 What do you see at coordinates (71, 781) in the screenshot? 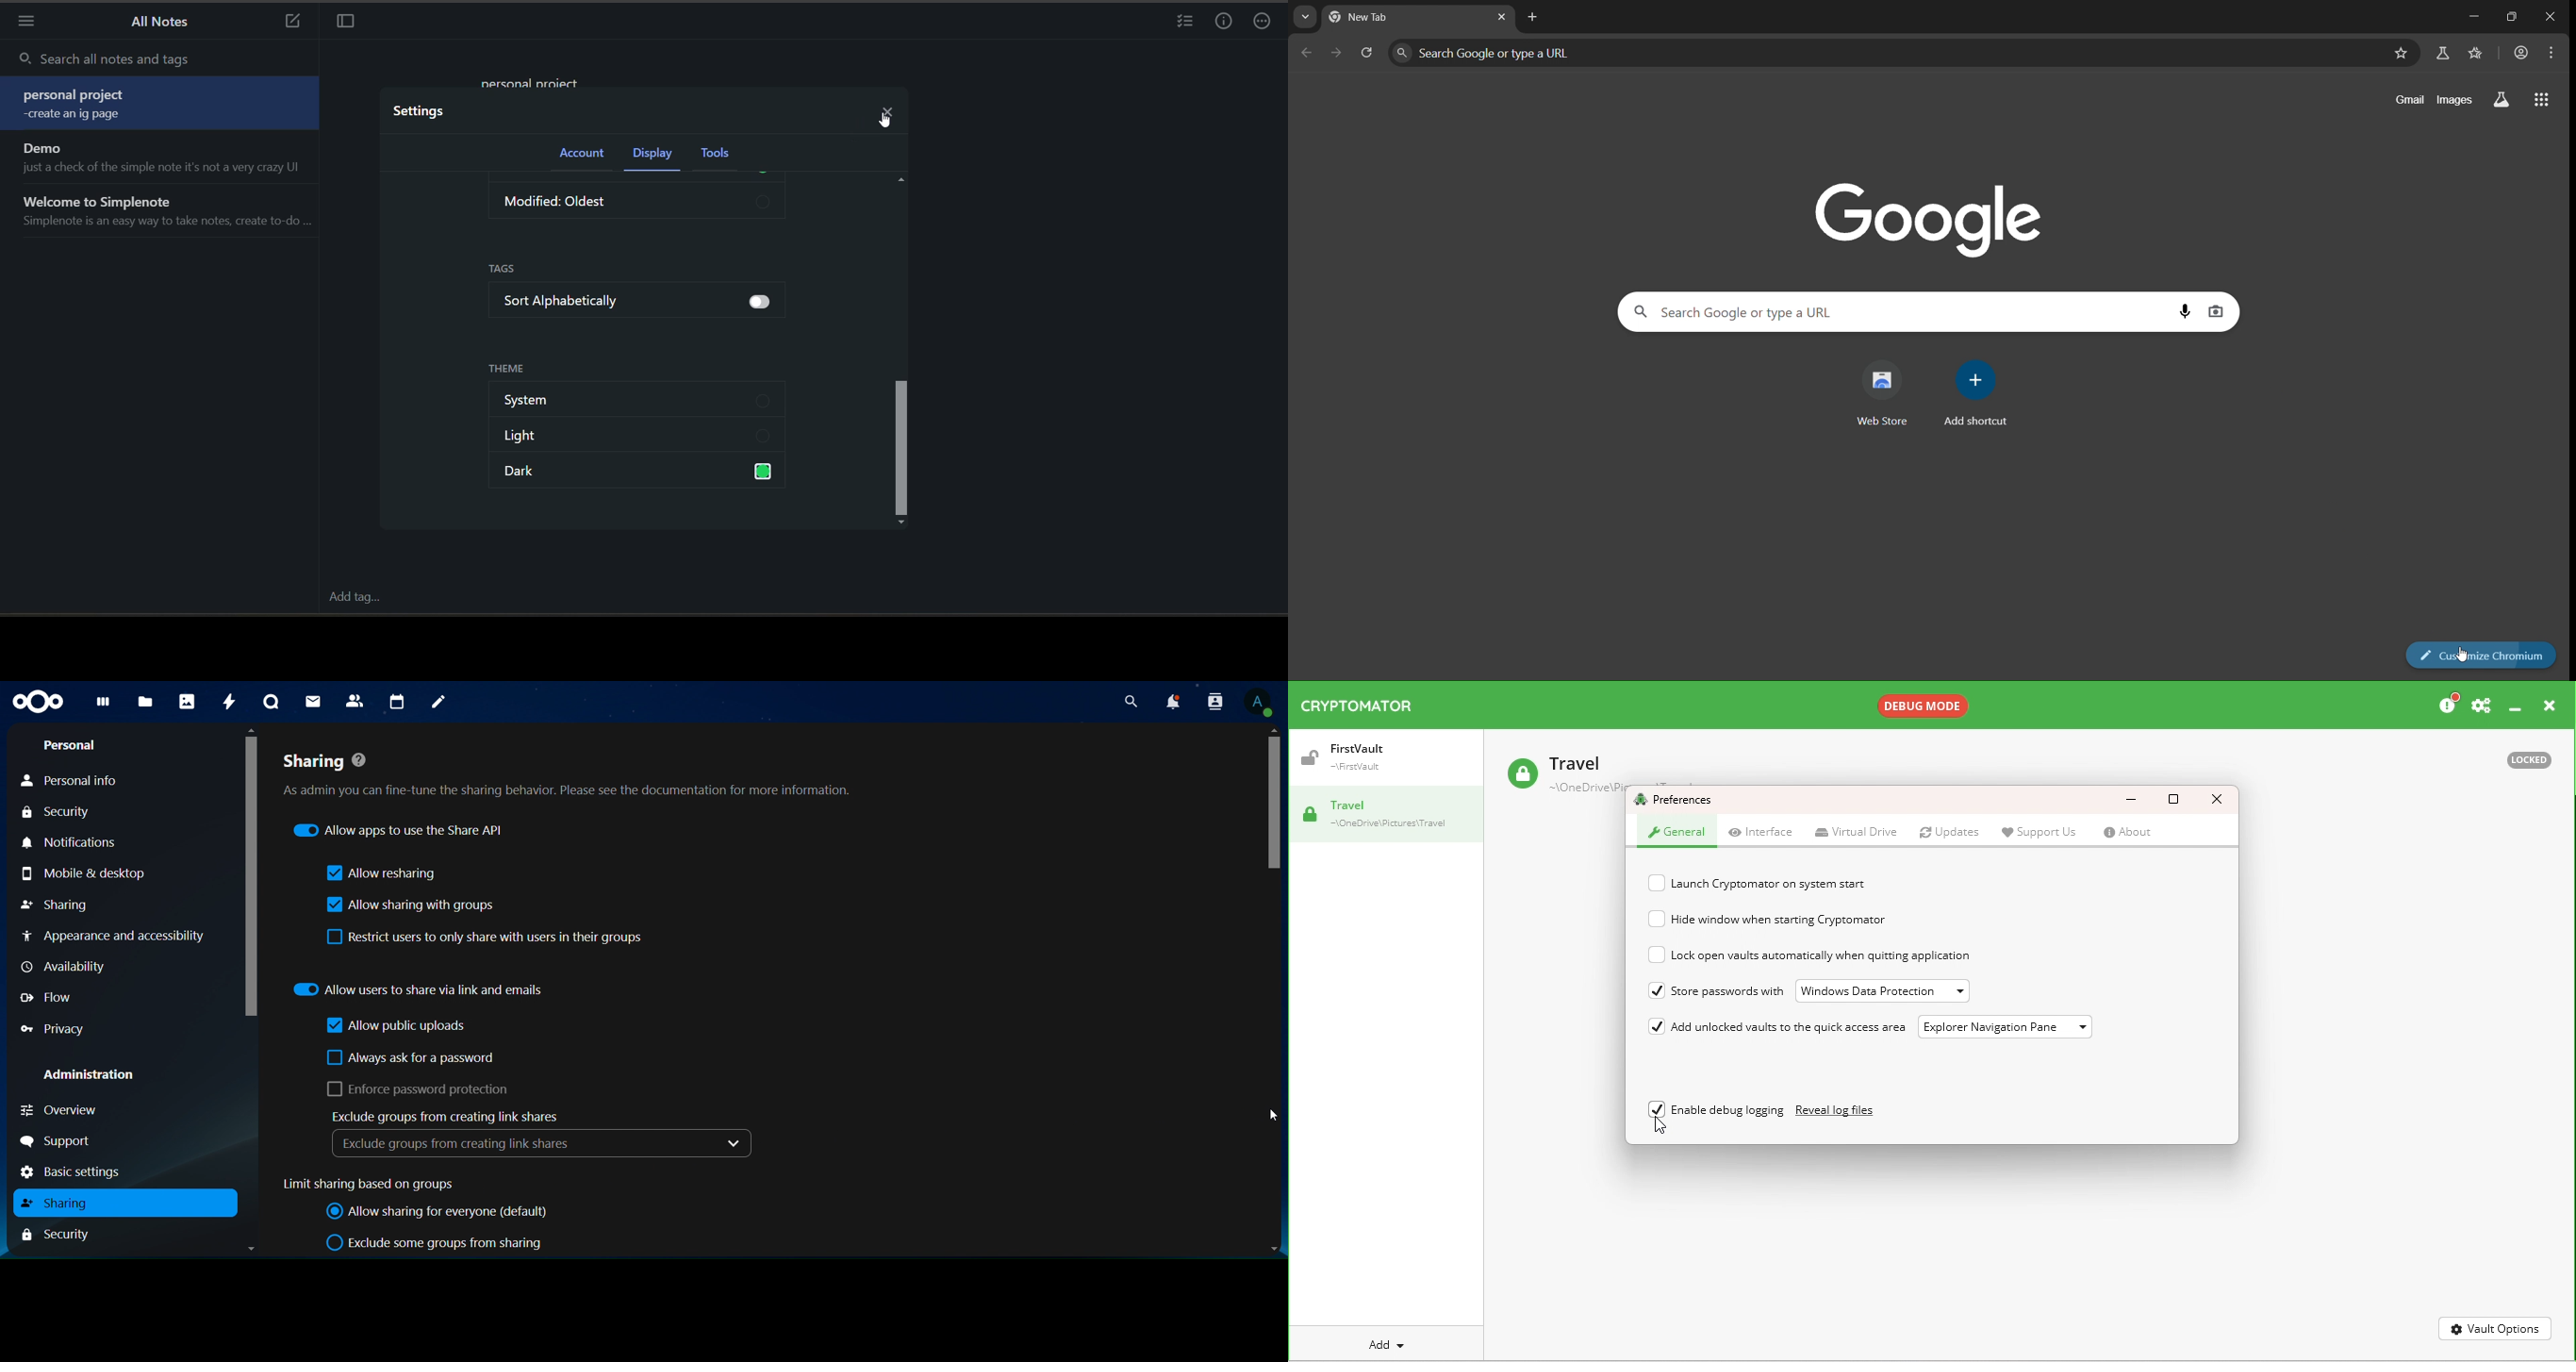
I see `personal info` at bounding box center [71, 781].